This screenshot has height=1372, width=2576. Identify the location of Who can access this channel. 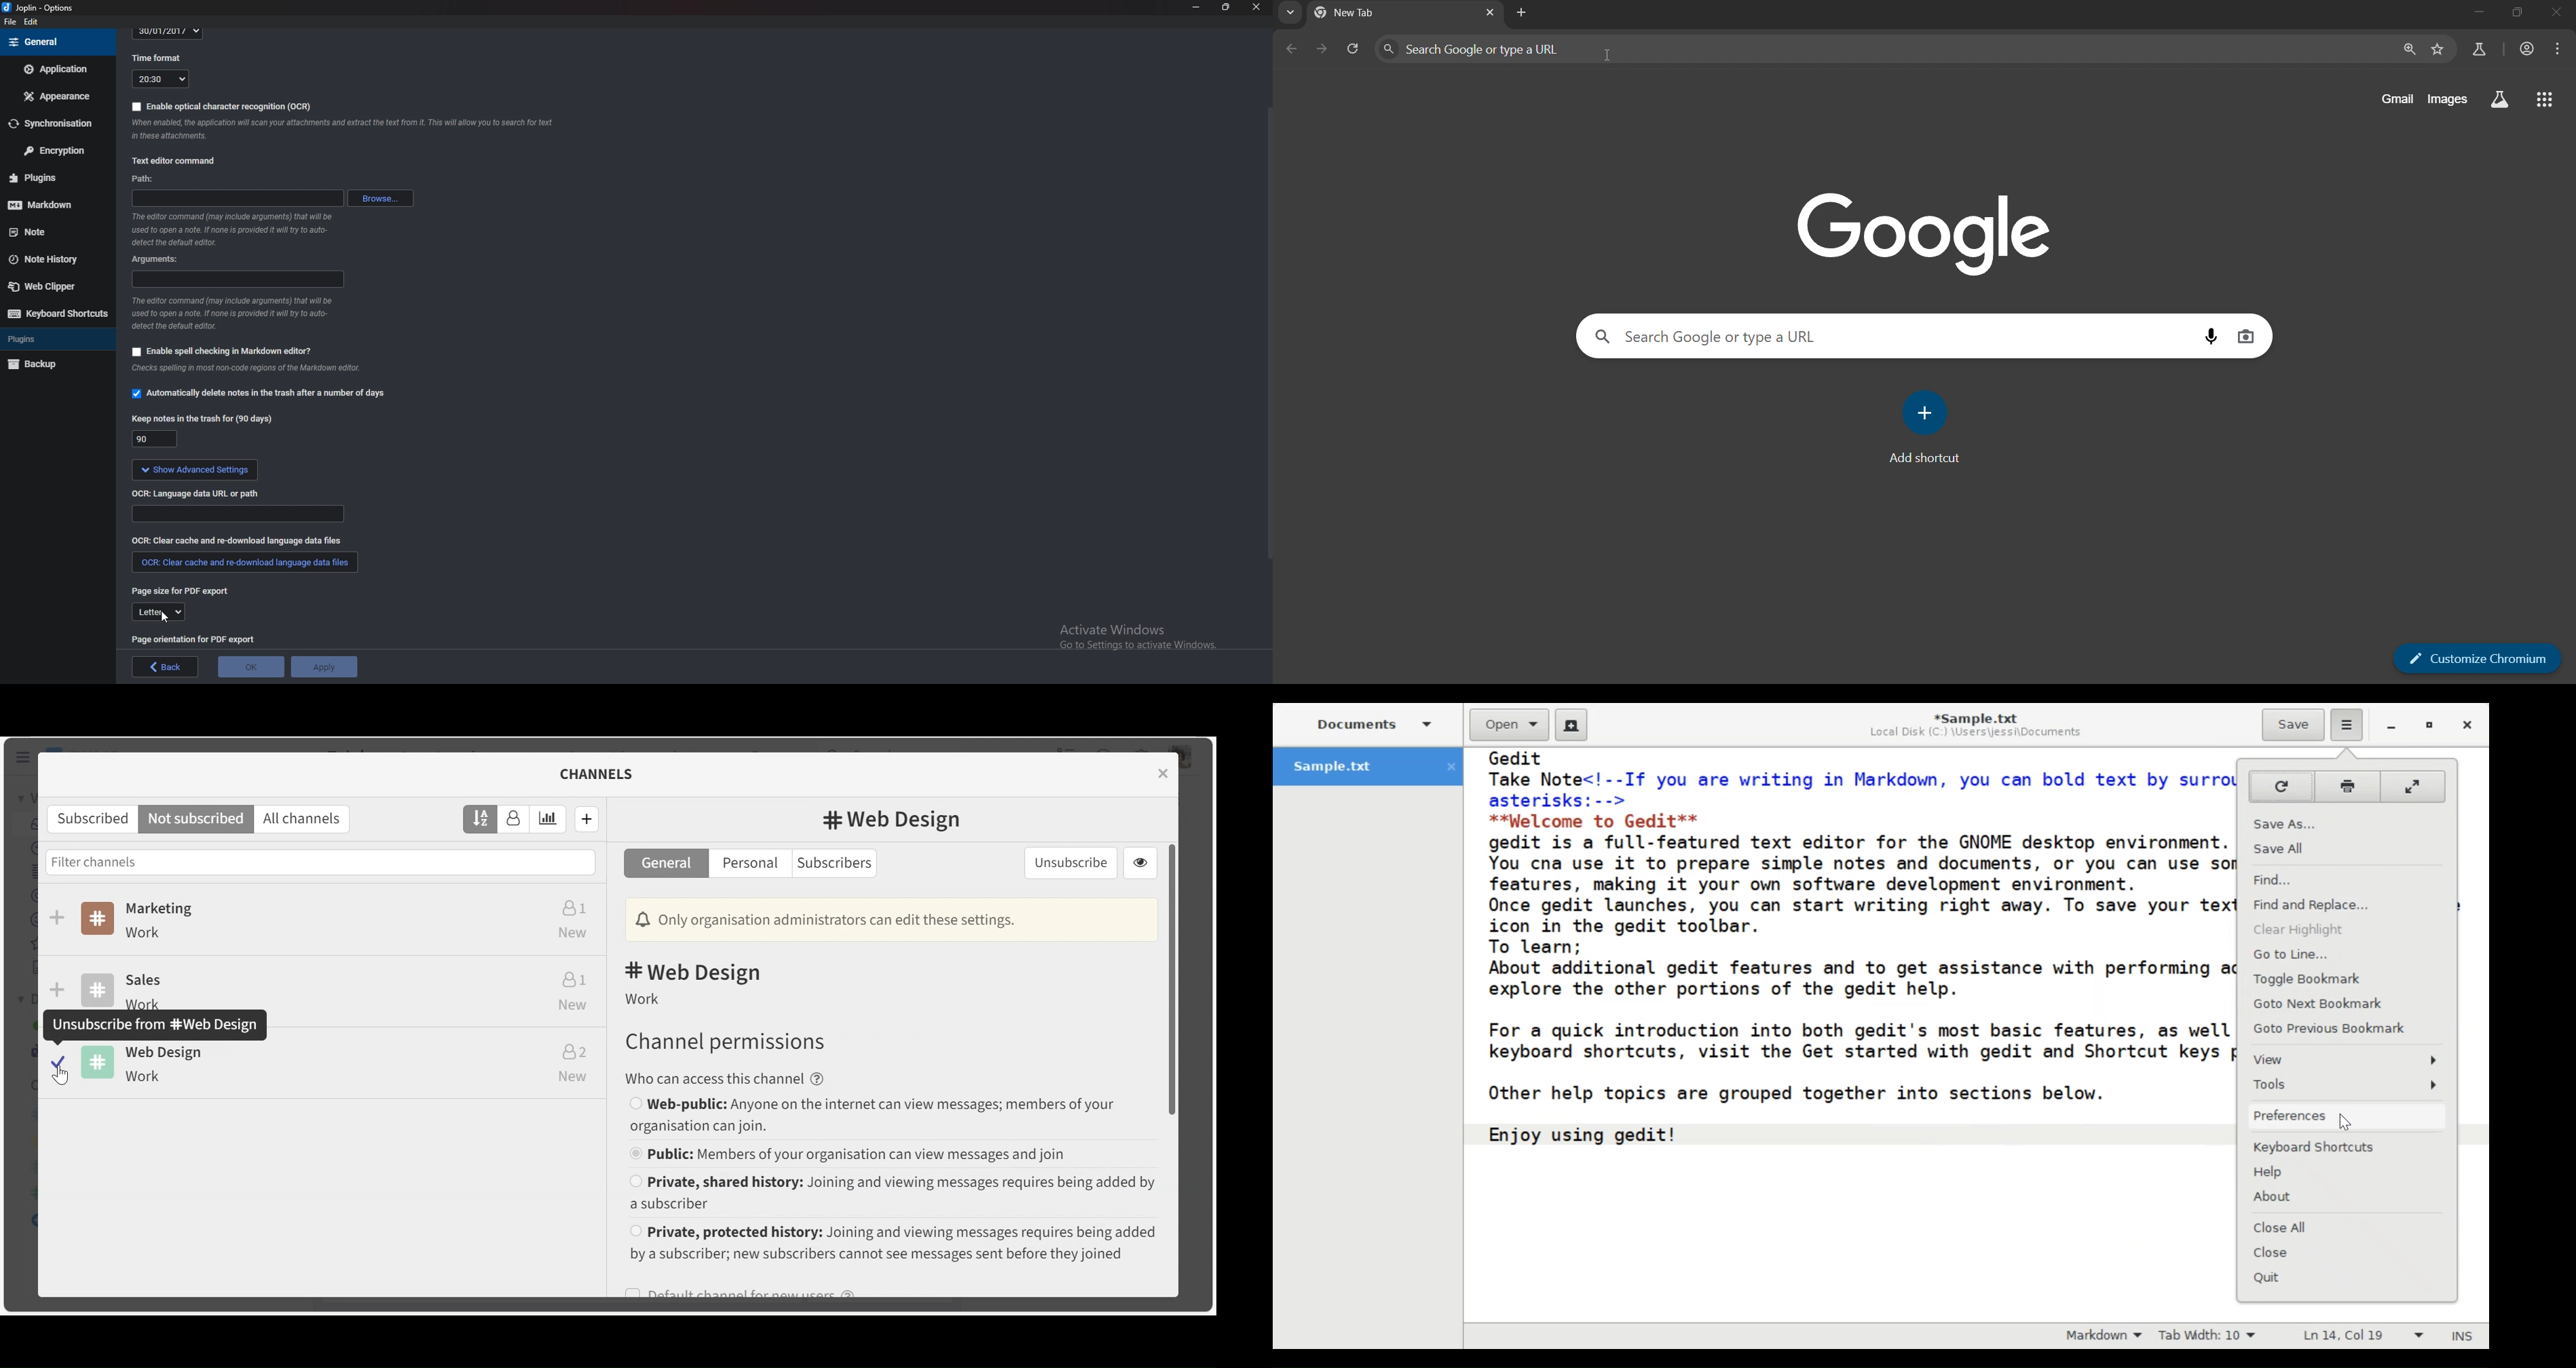
(725, 1078).